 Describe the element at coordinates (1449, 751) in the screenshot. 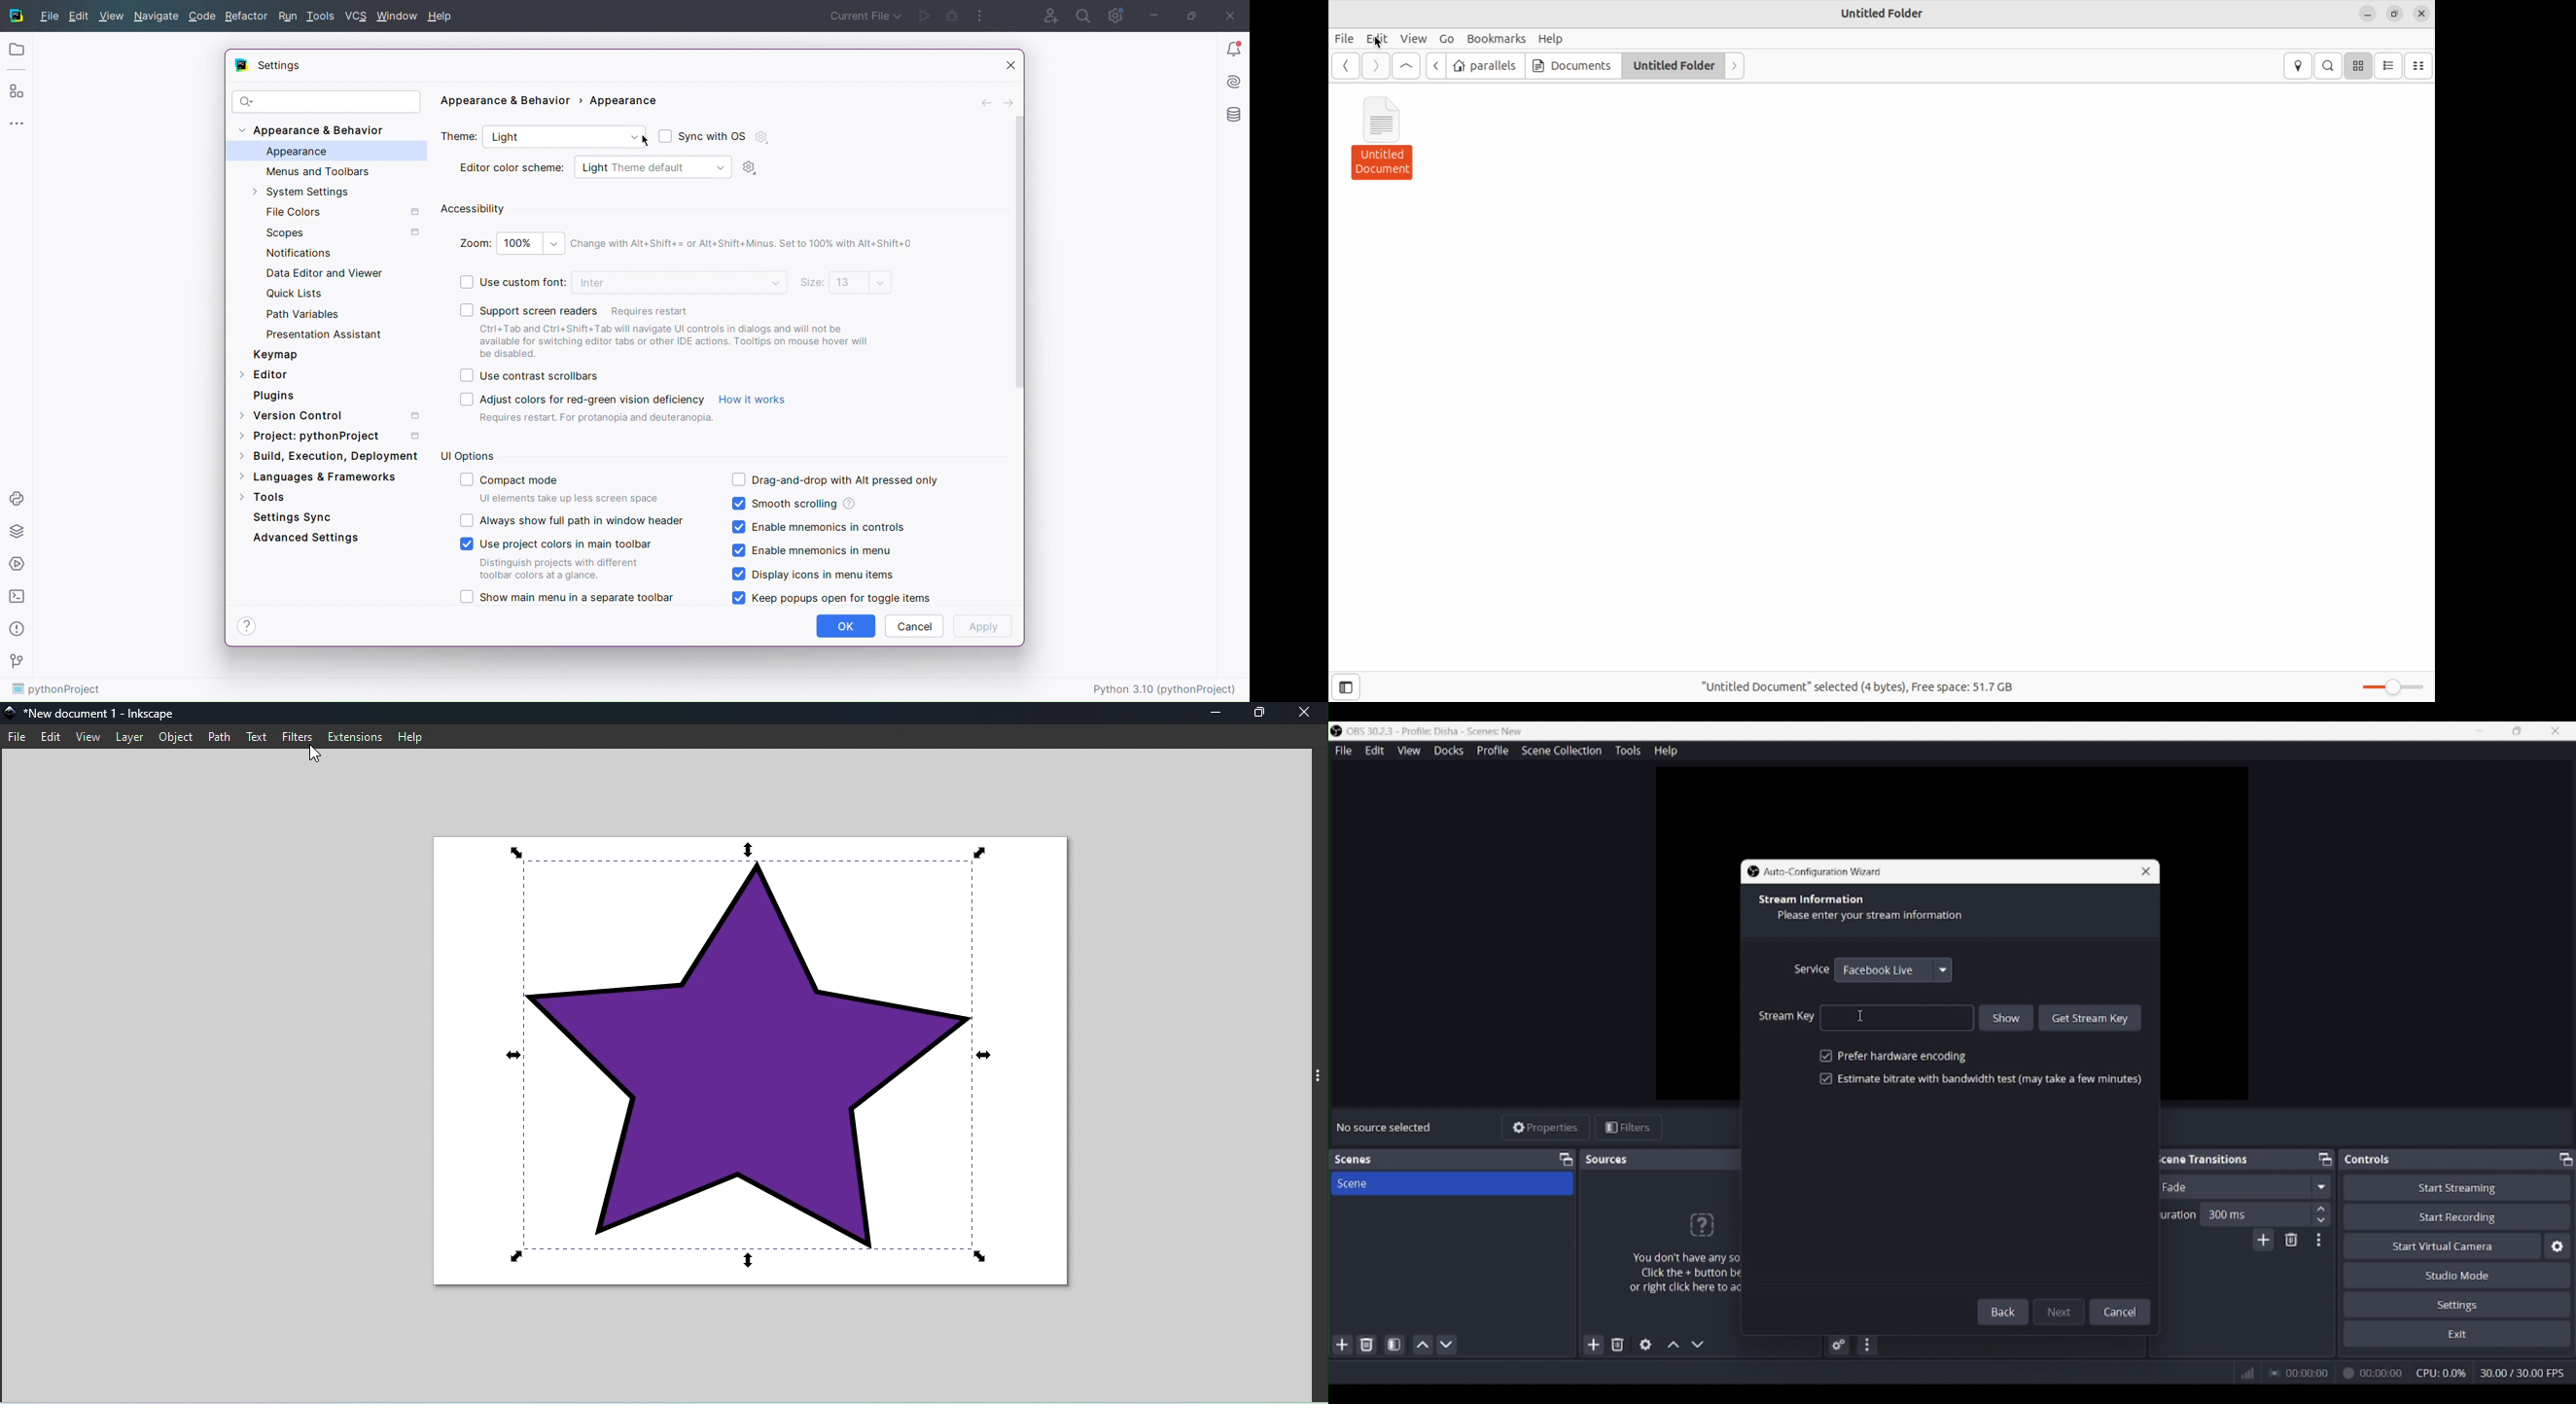

I see `Docks menu` at that location.